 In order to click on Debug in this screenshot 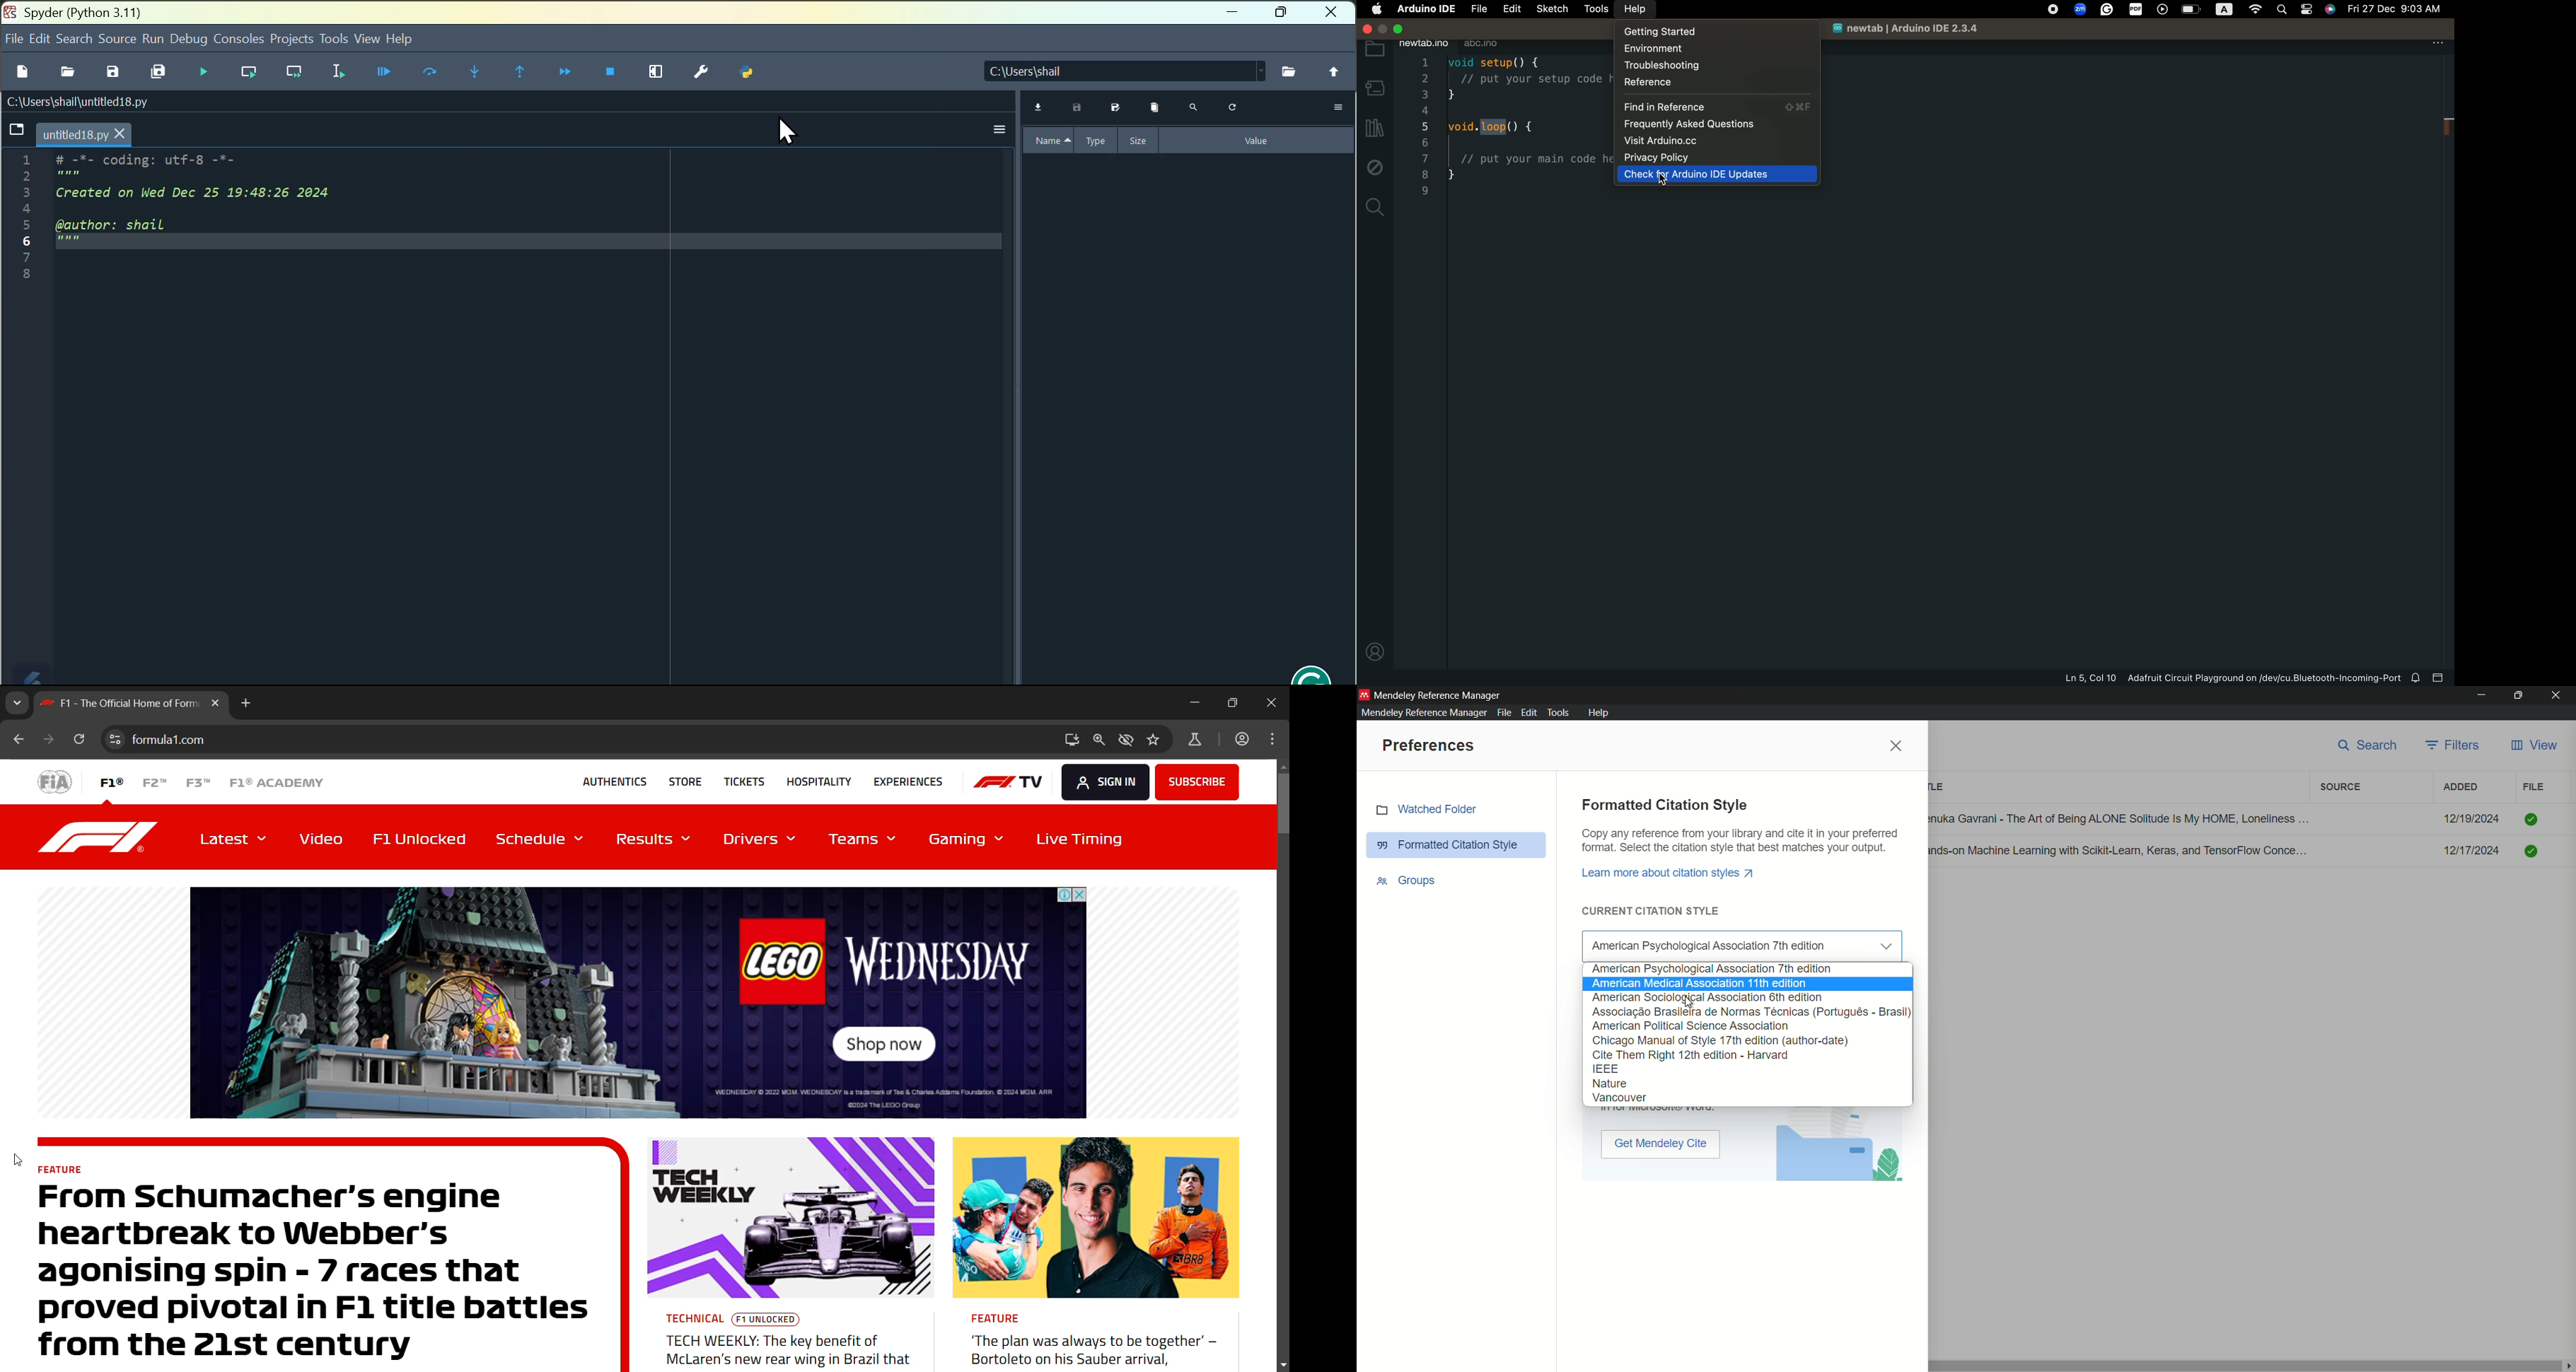, I will do `click(191, 38)`.